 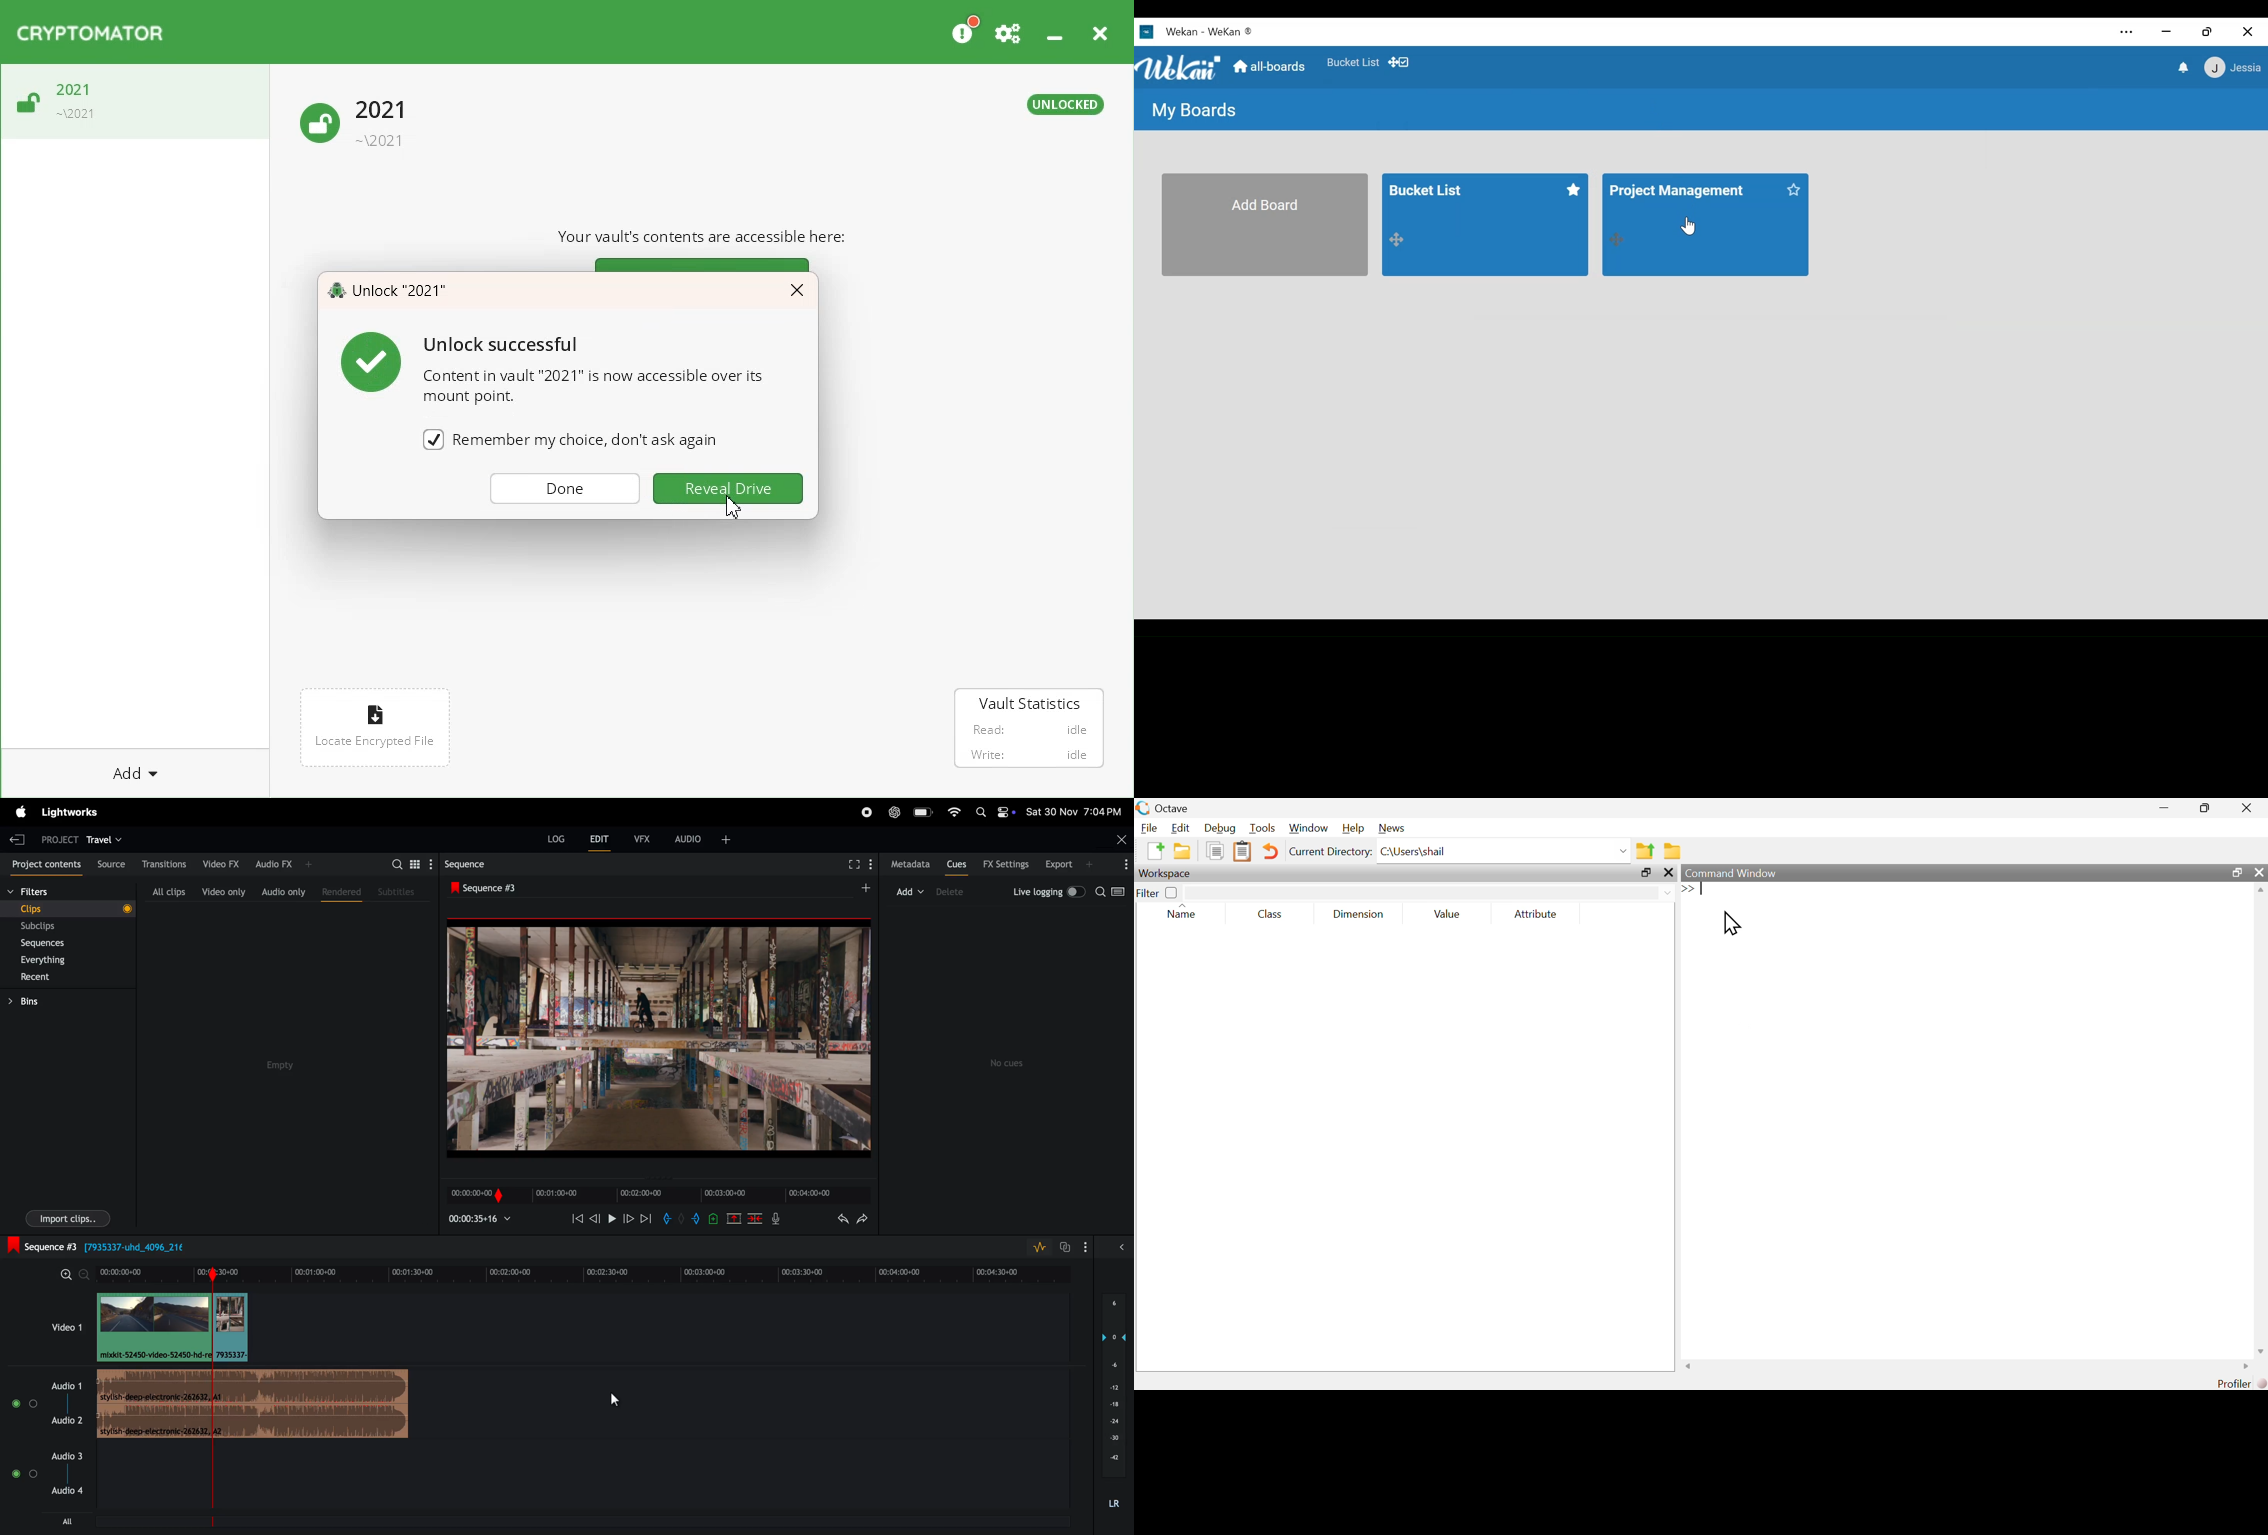 What do you see at coordinates (836, 1218) in the screenshot?
I see `undo` at bounding box center [836, 1218].